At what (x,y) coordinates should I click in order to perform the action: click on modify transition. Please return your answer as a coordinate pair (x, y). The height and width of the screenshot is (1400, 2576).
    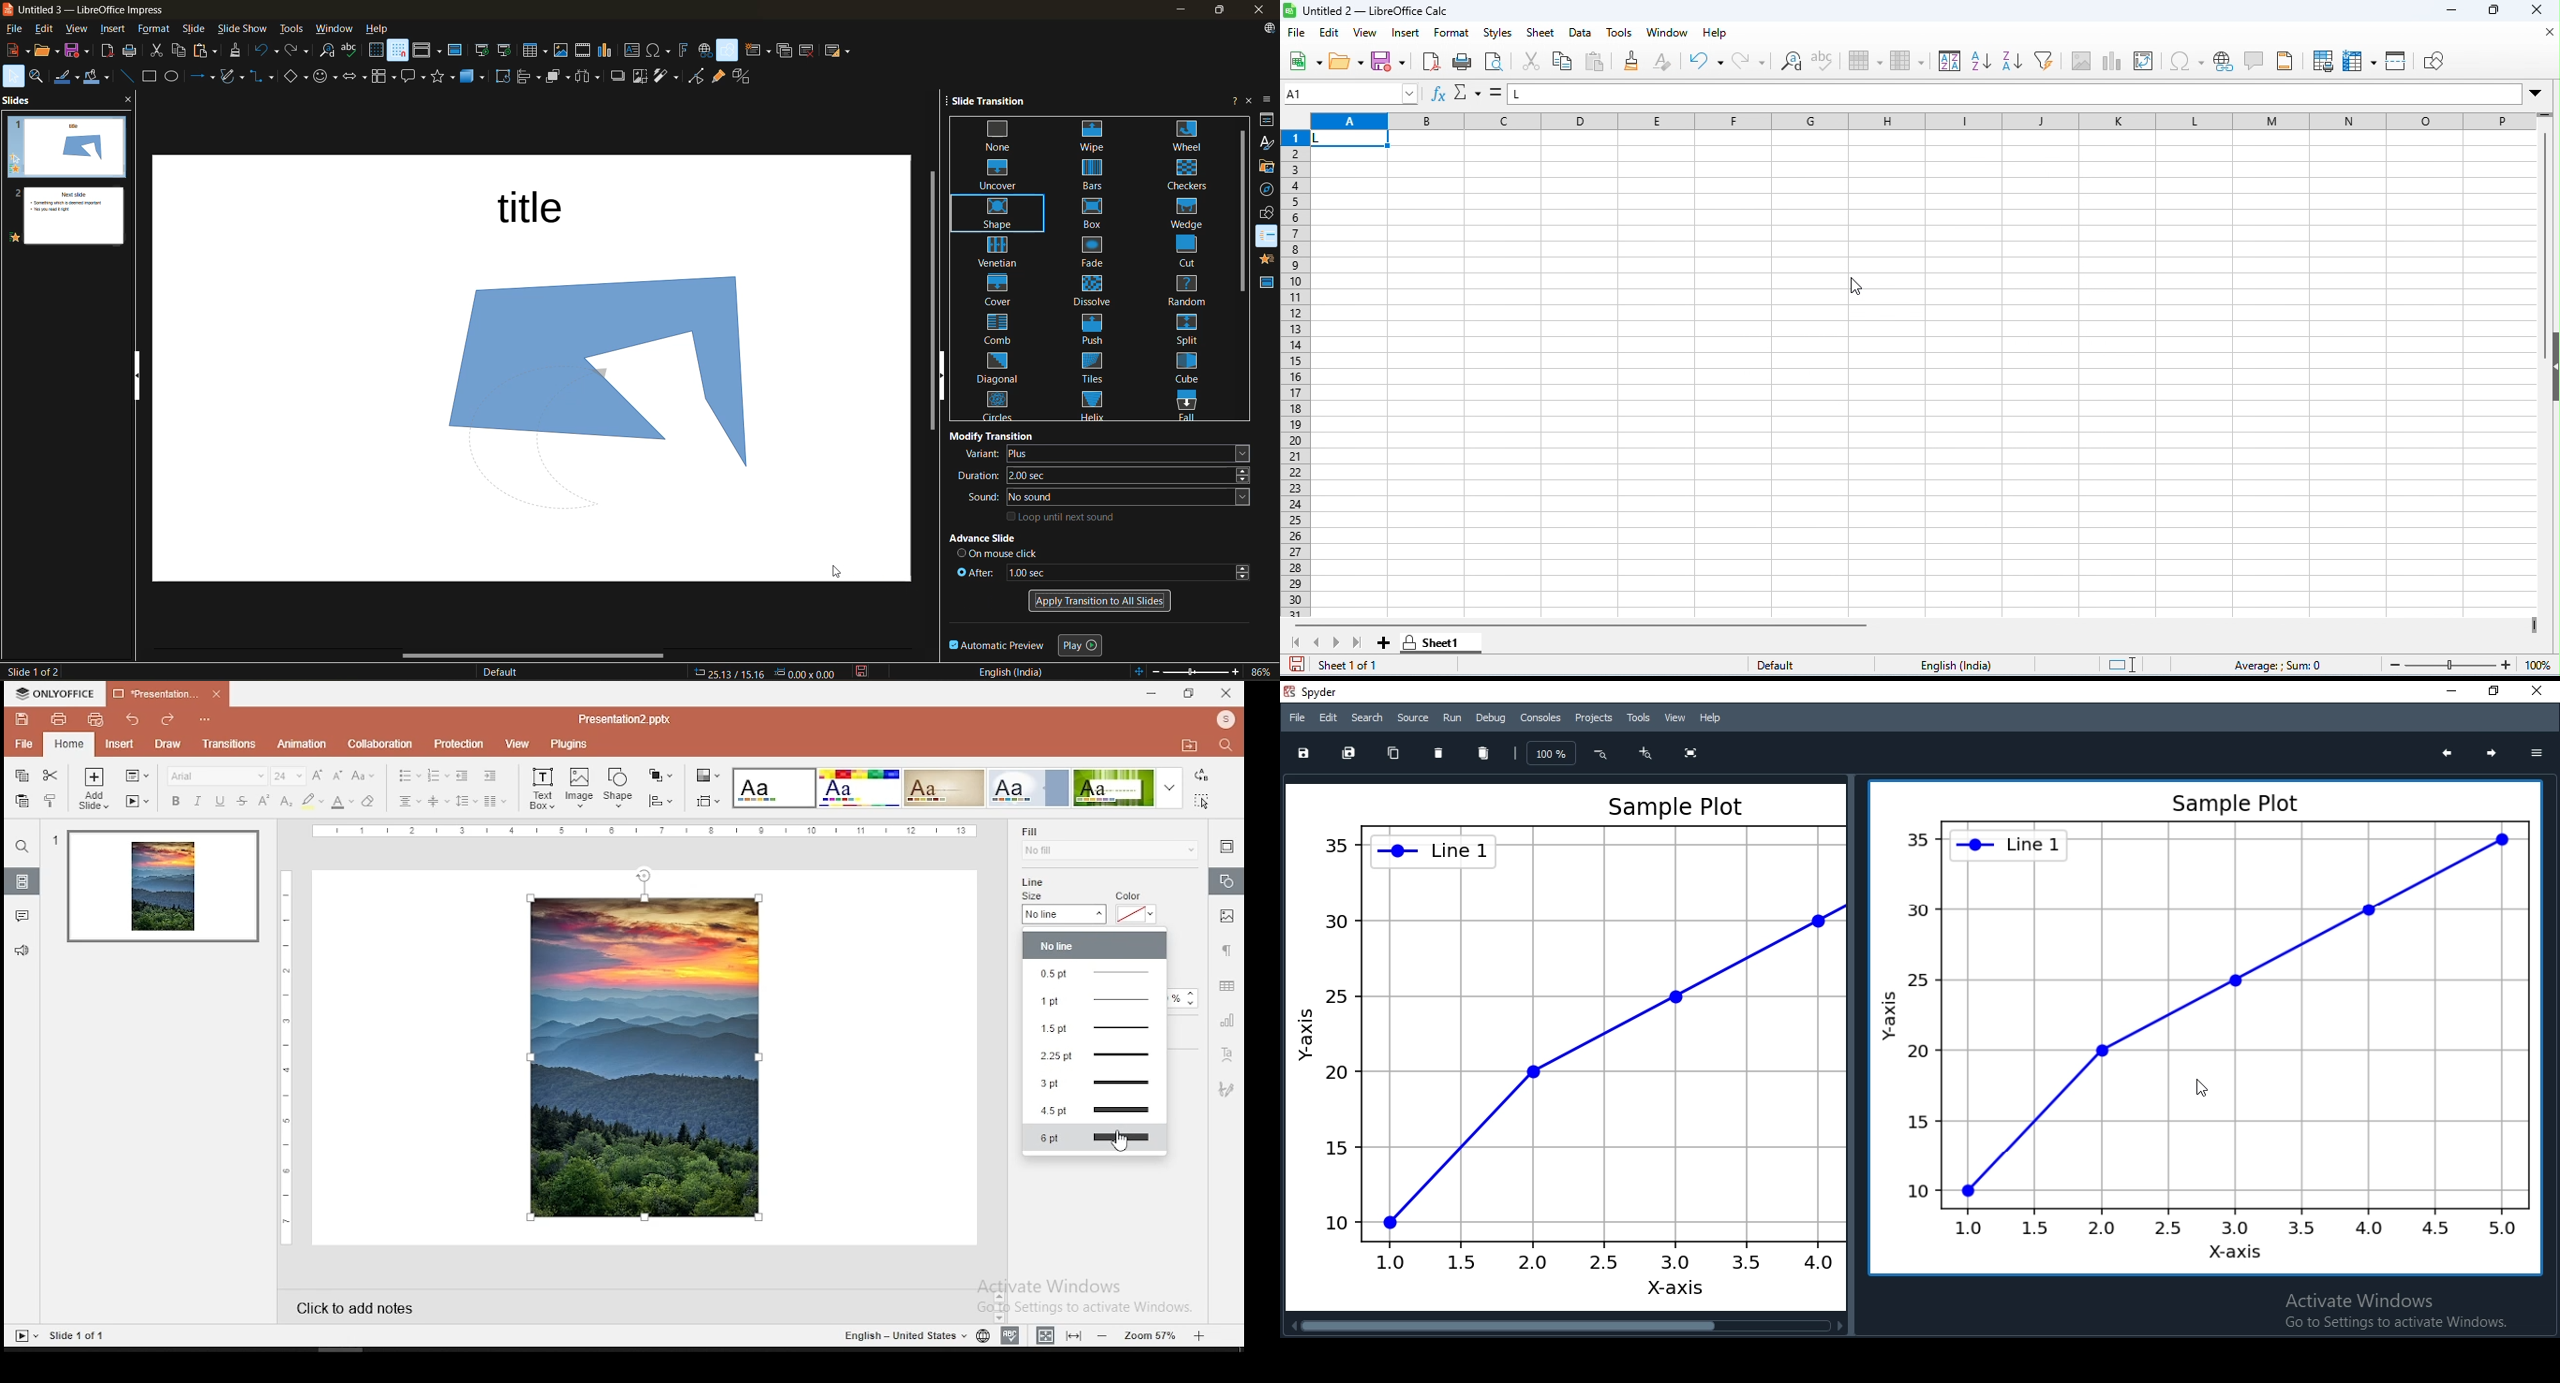
    Looking at the image, I should click on (993, 435).